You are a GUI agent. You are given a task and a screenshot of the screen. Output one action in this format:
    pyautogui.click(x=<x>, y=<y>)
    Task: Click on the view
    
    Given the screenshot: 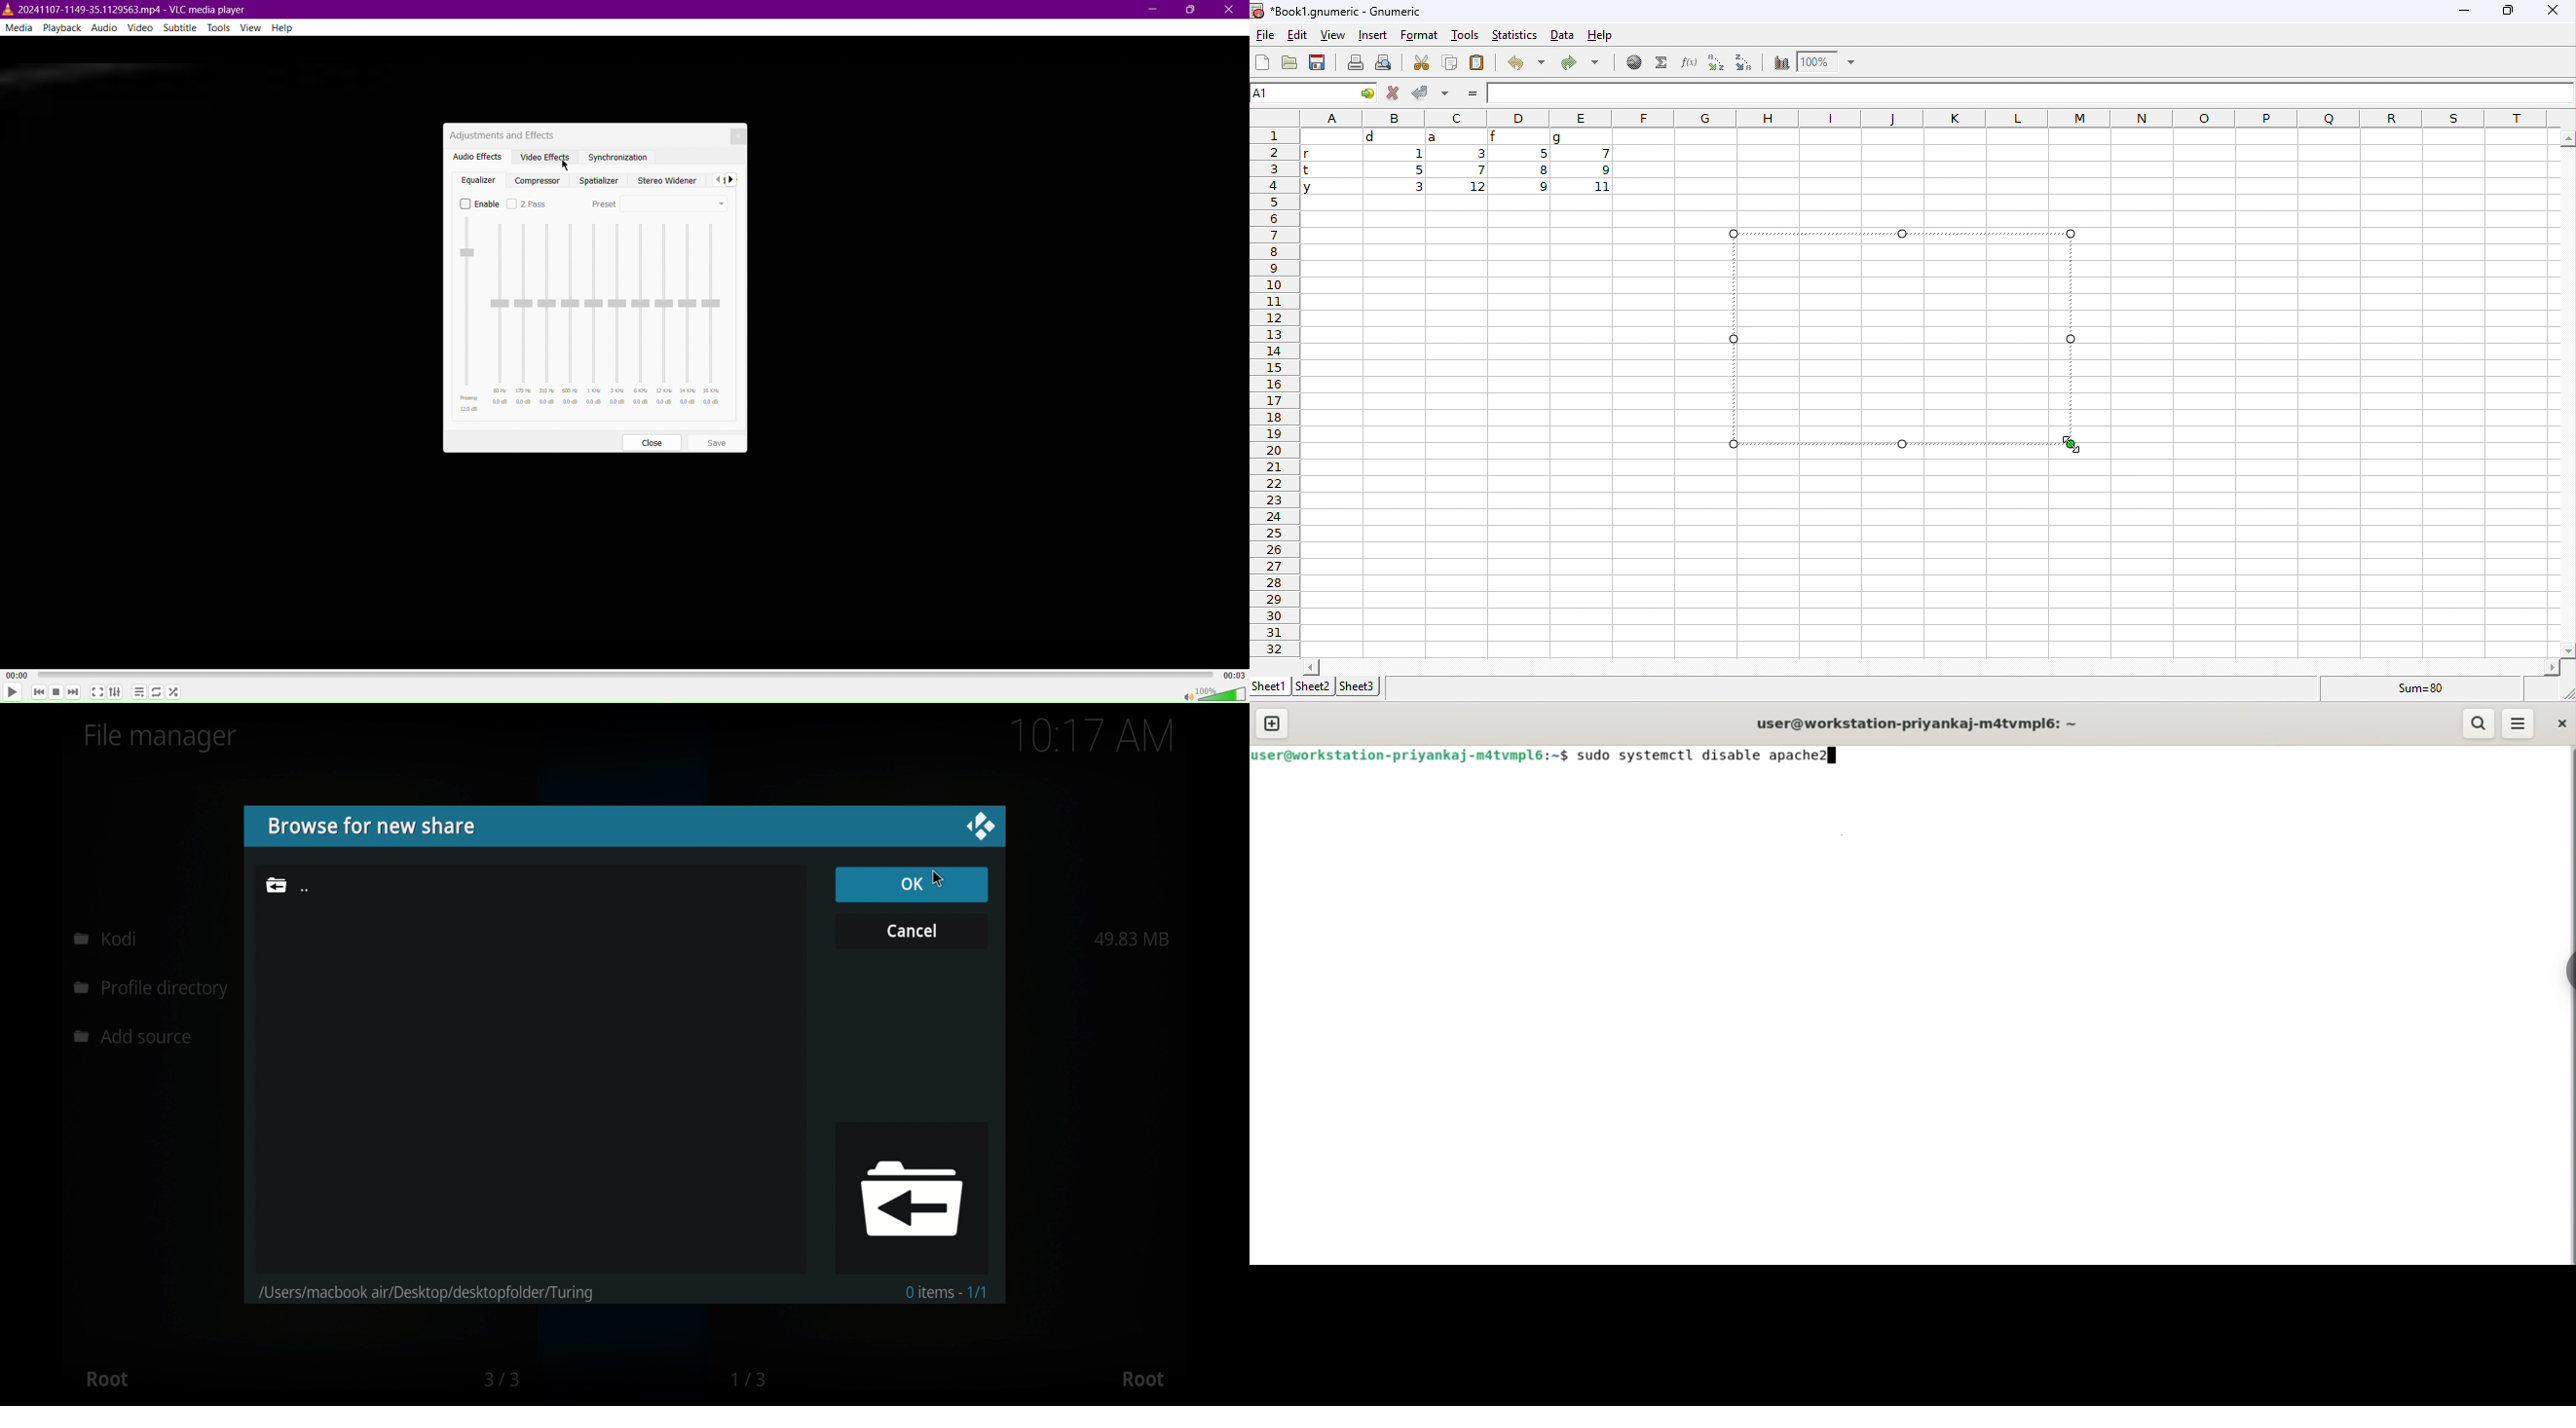 What is the action you would take?
    pyautogui.click(x=1332, y=35)
    